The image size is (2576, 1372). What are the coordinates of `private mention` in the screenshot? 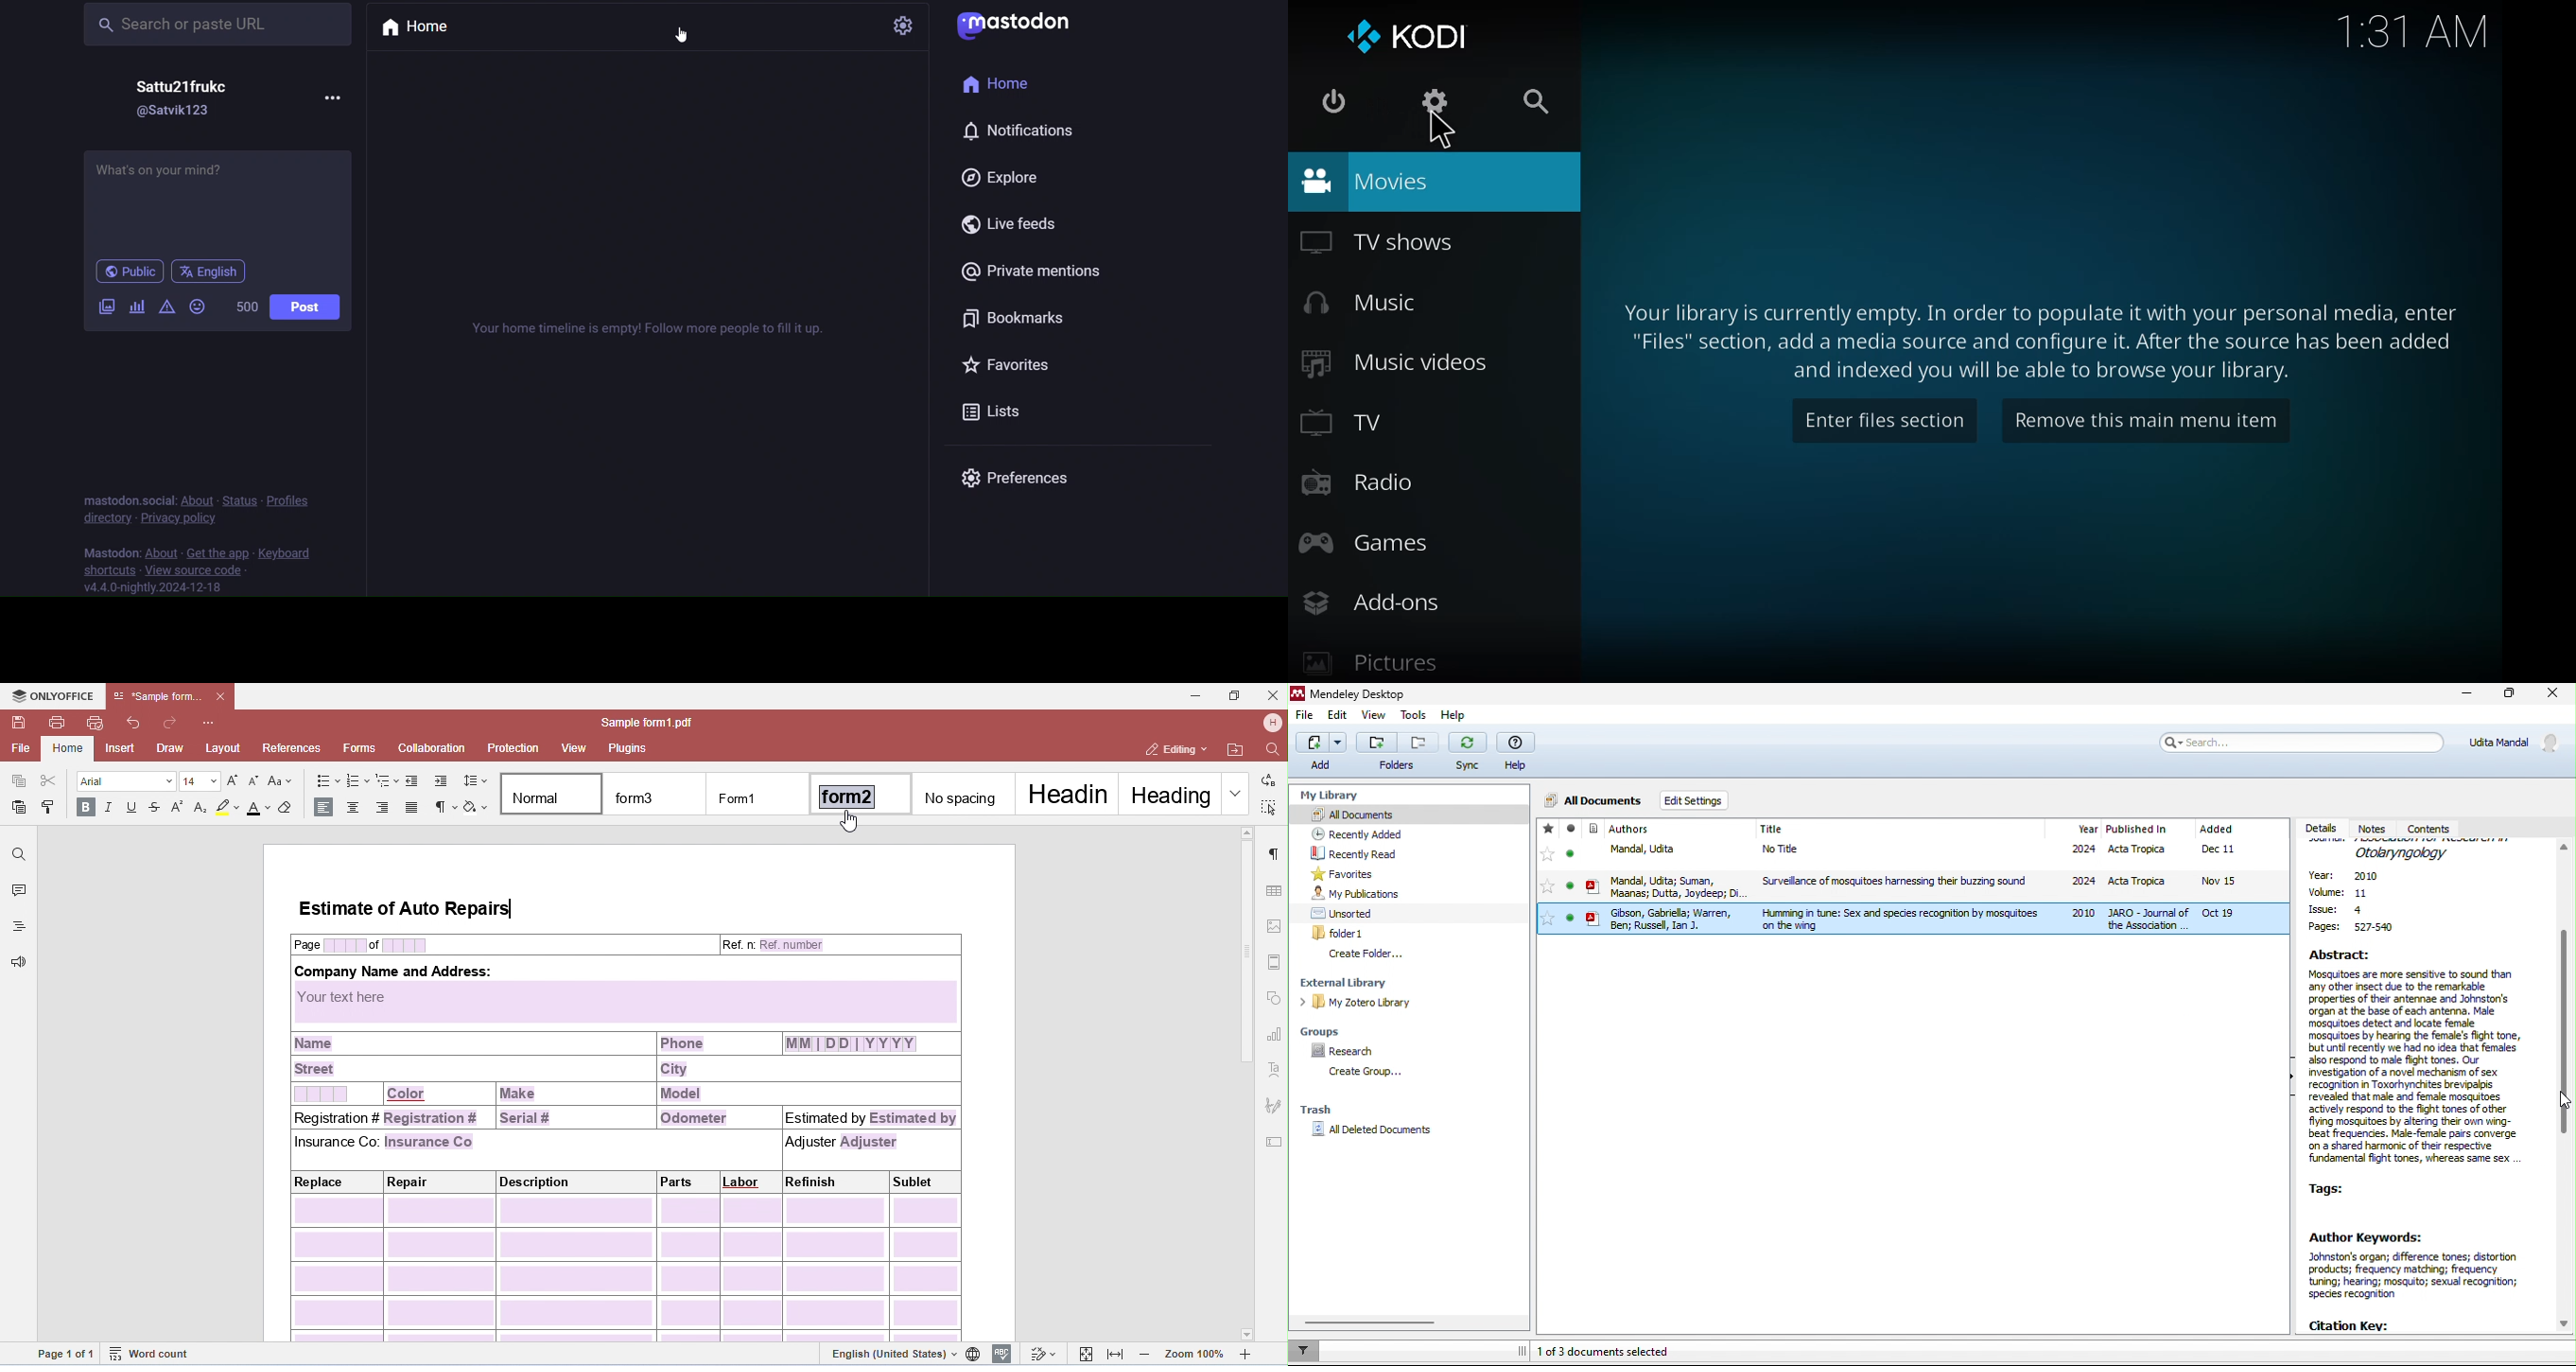 It's located at (1034, 270).